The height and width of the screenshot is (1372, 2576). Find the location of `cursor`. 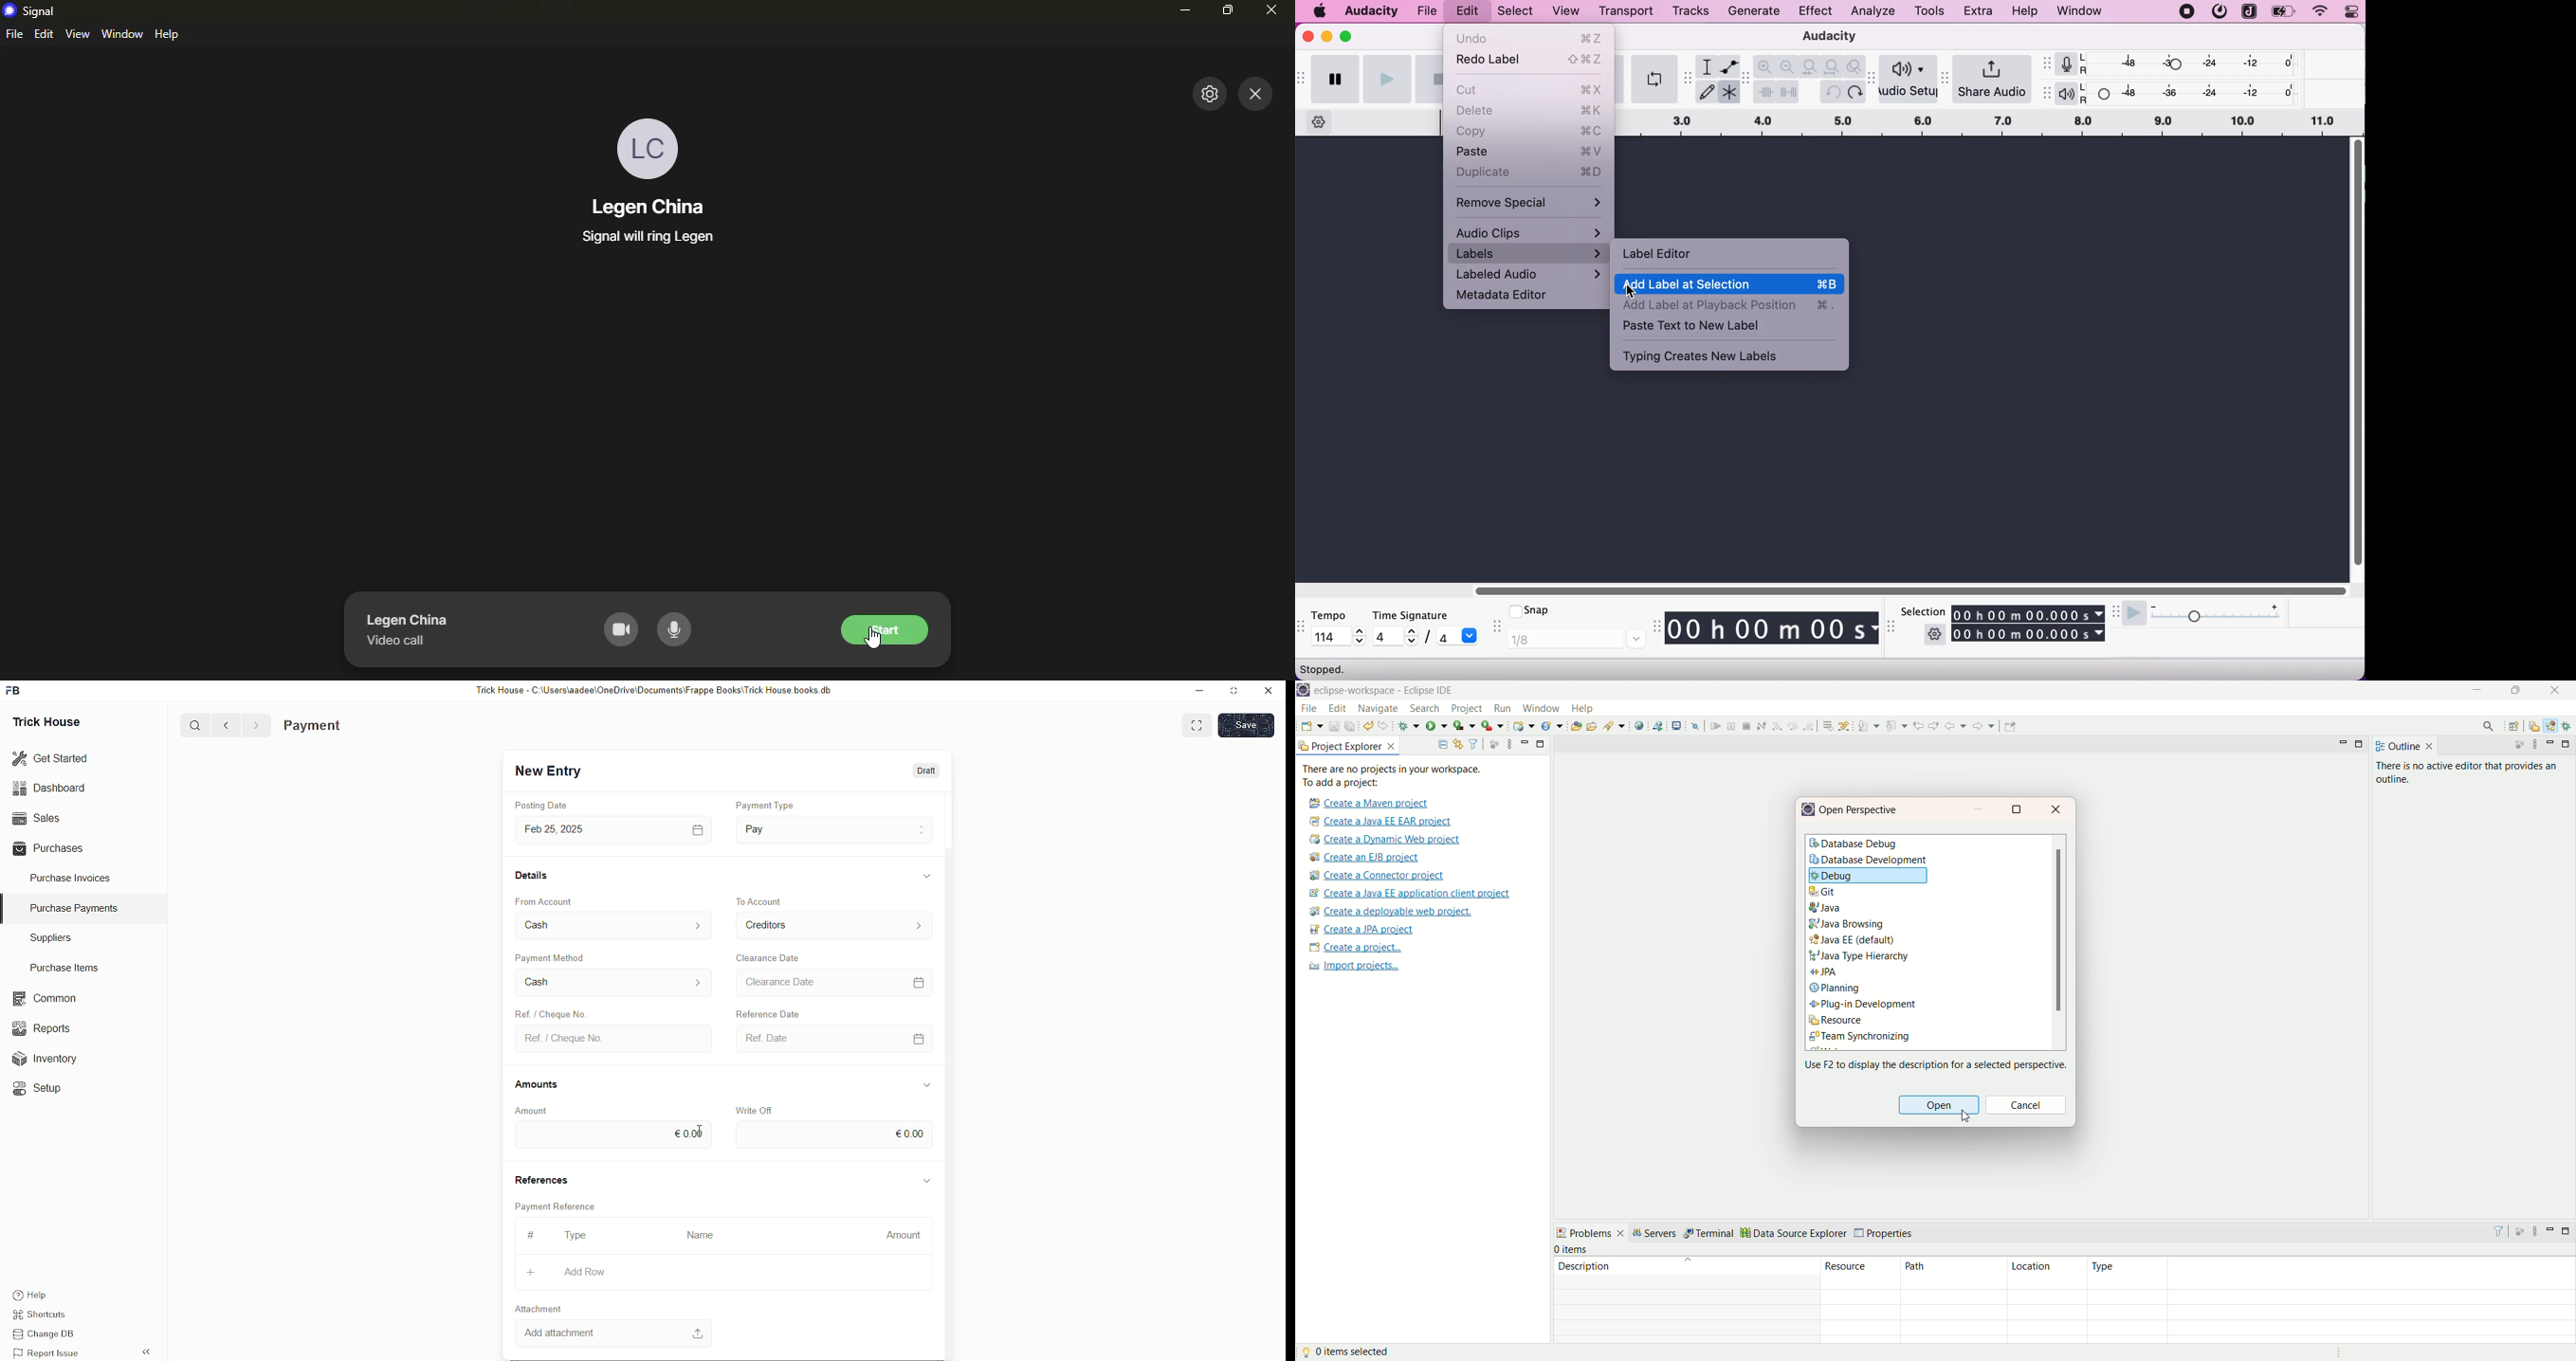

cursor is located at coordinates (1632, 292).